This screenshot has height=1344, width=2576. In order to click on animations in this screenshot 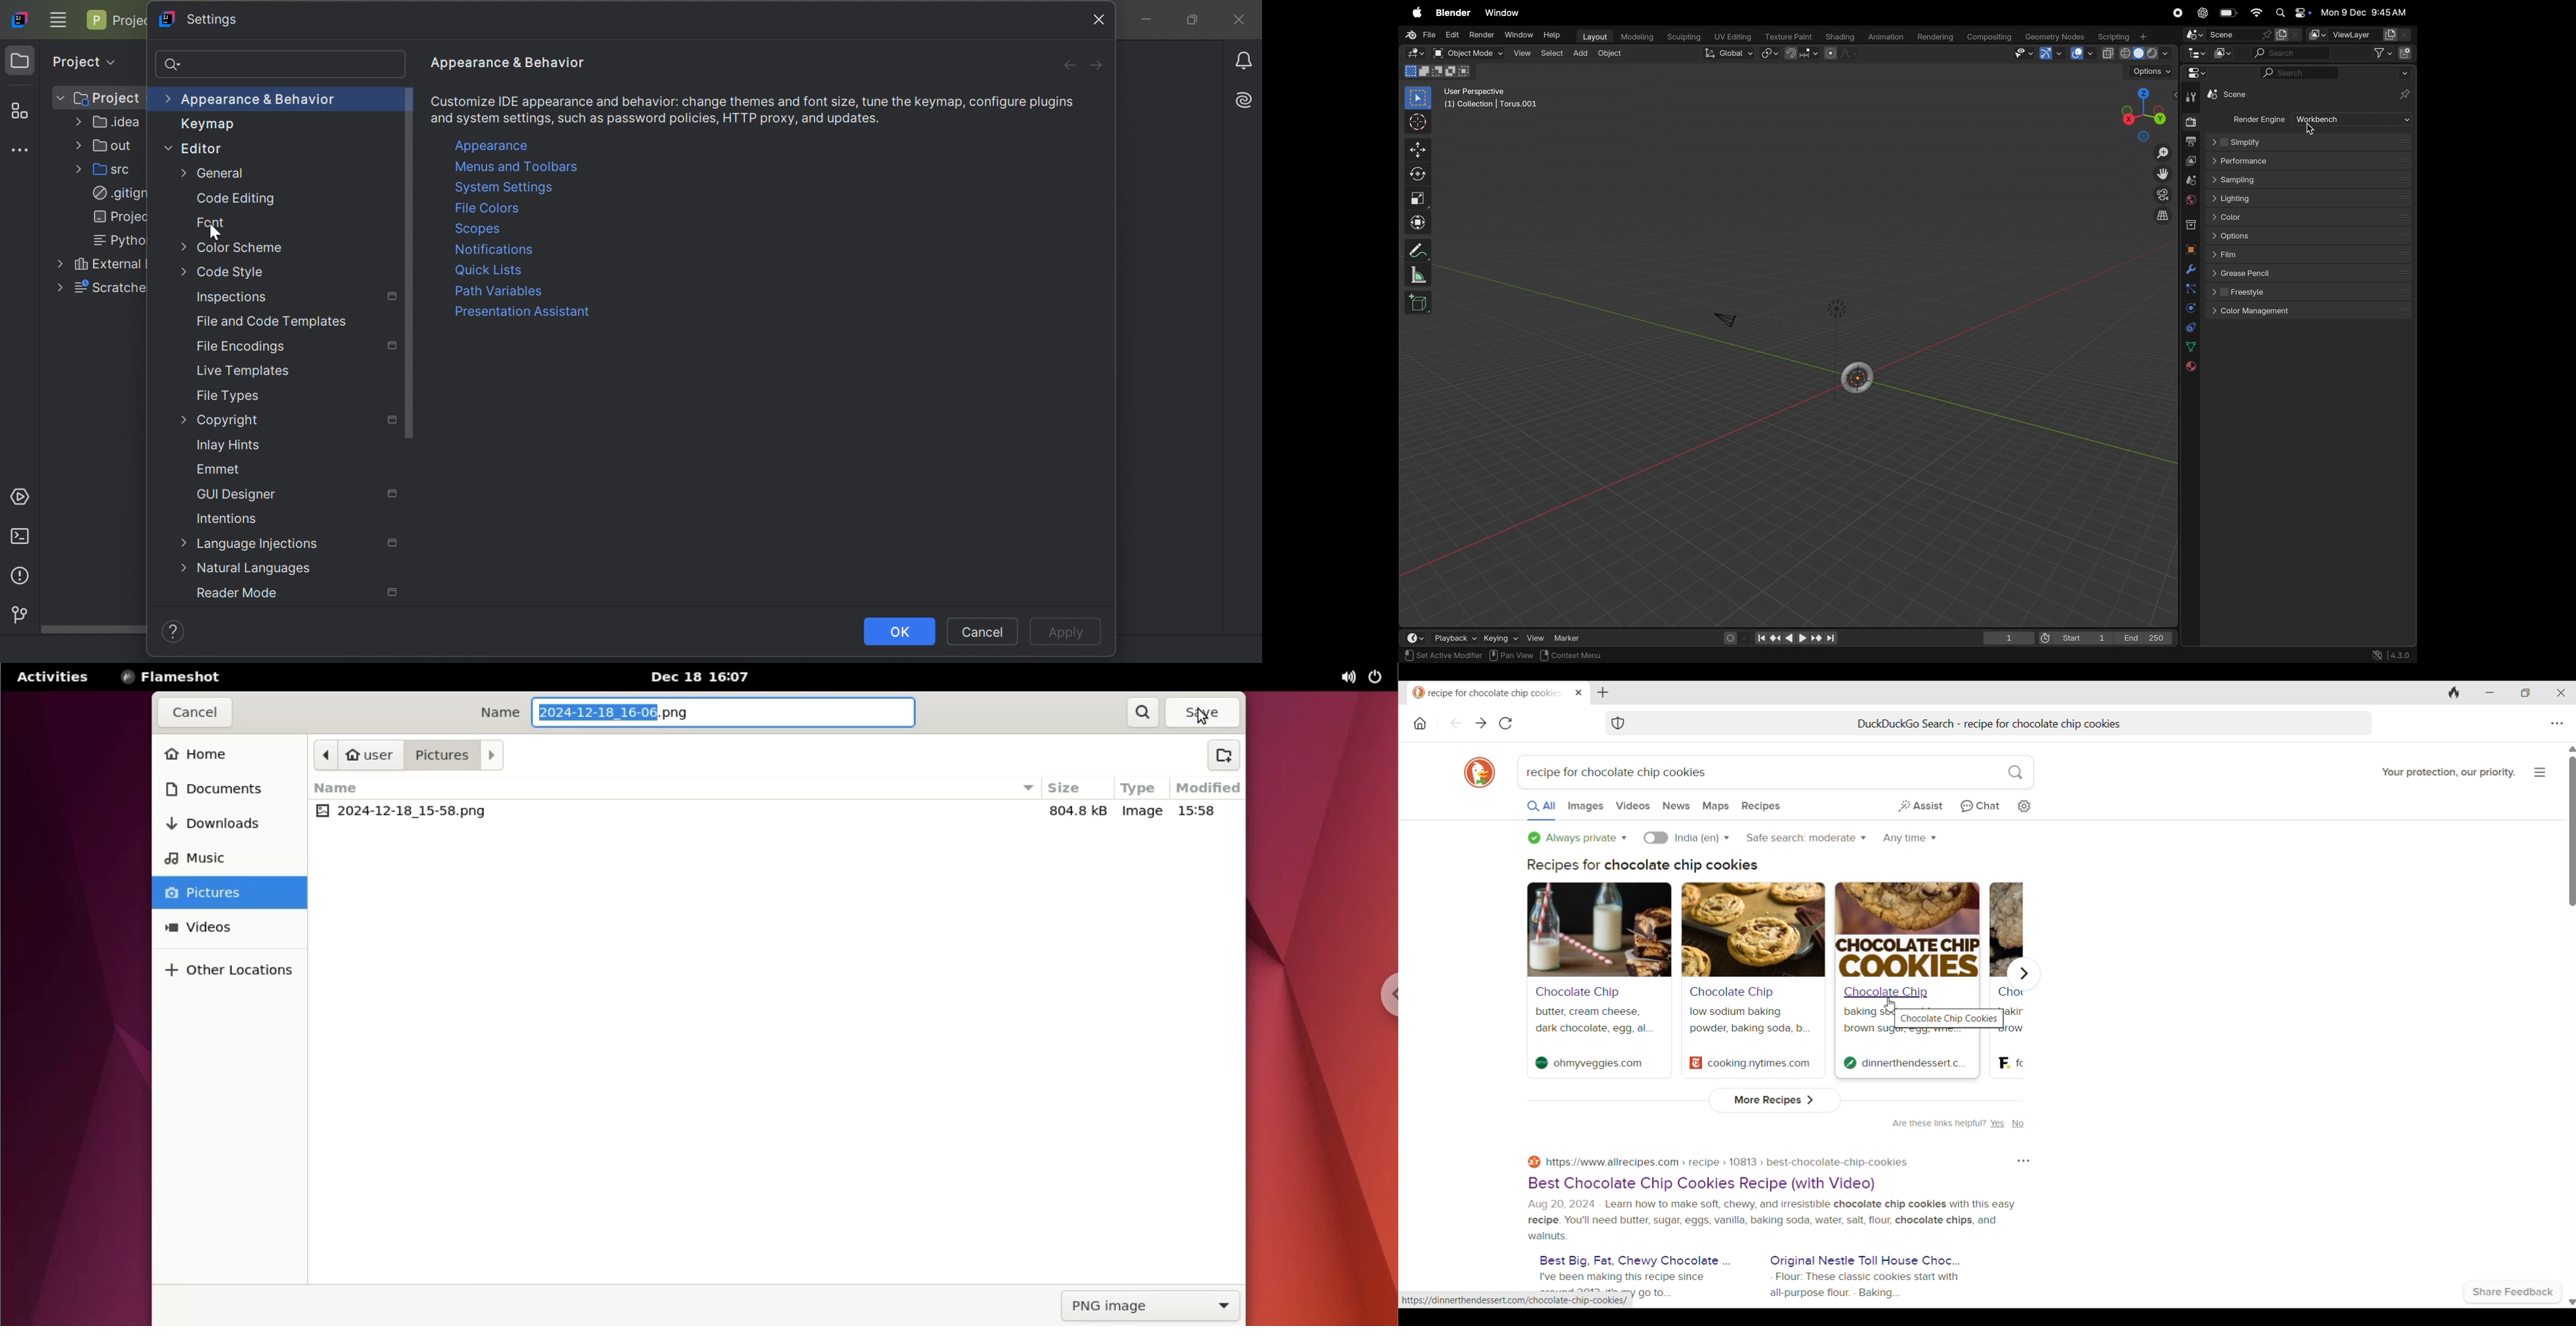, I will do `click(1887, 35)`.